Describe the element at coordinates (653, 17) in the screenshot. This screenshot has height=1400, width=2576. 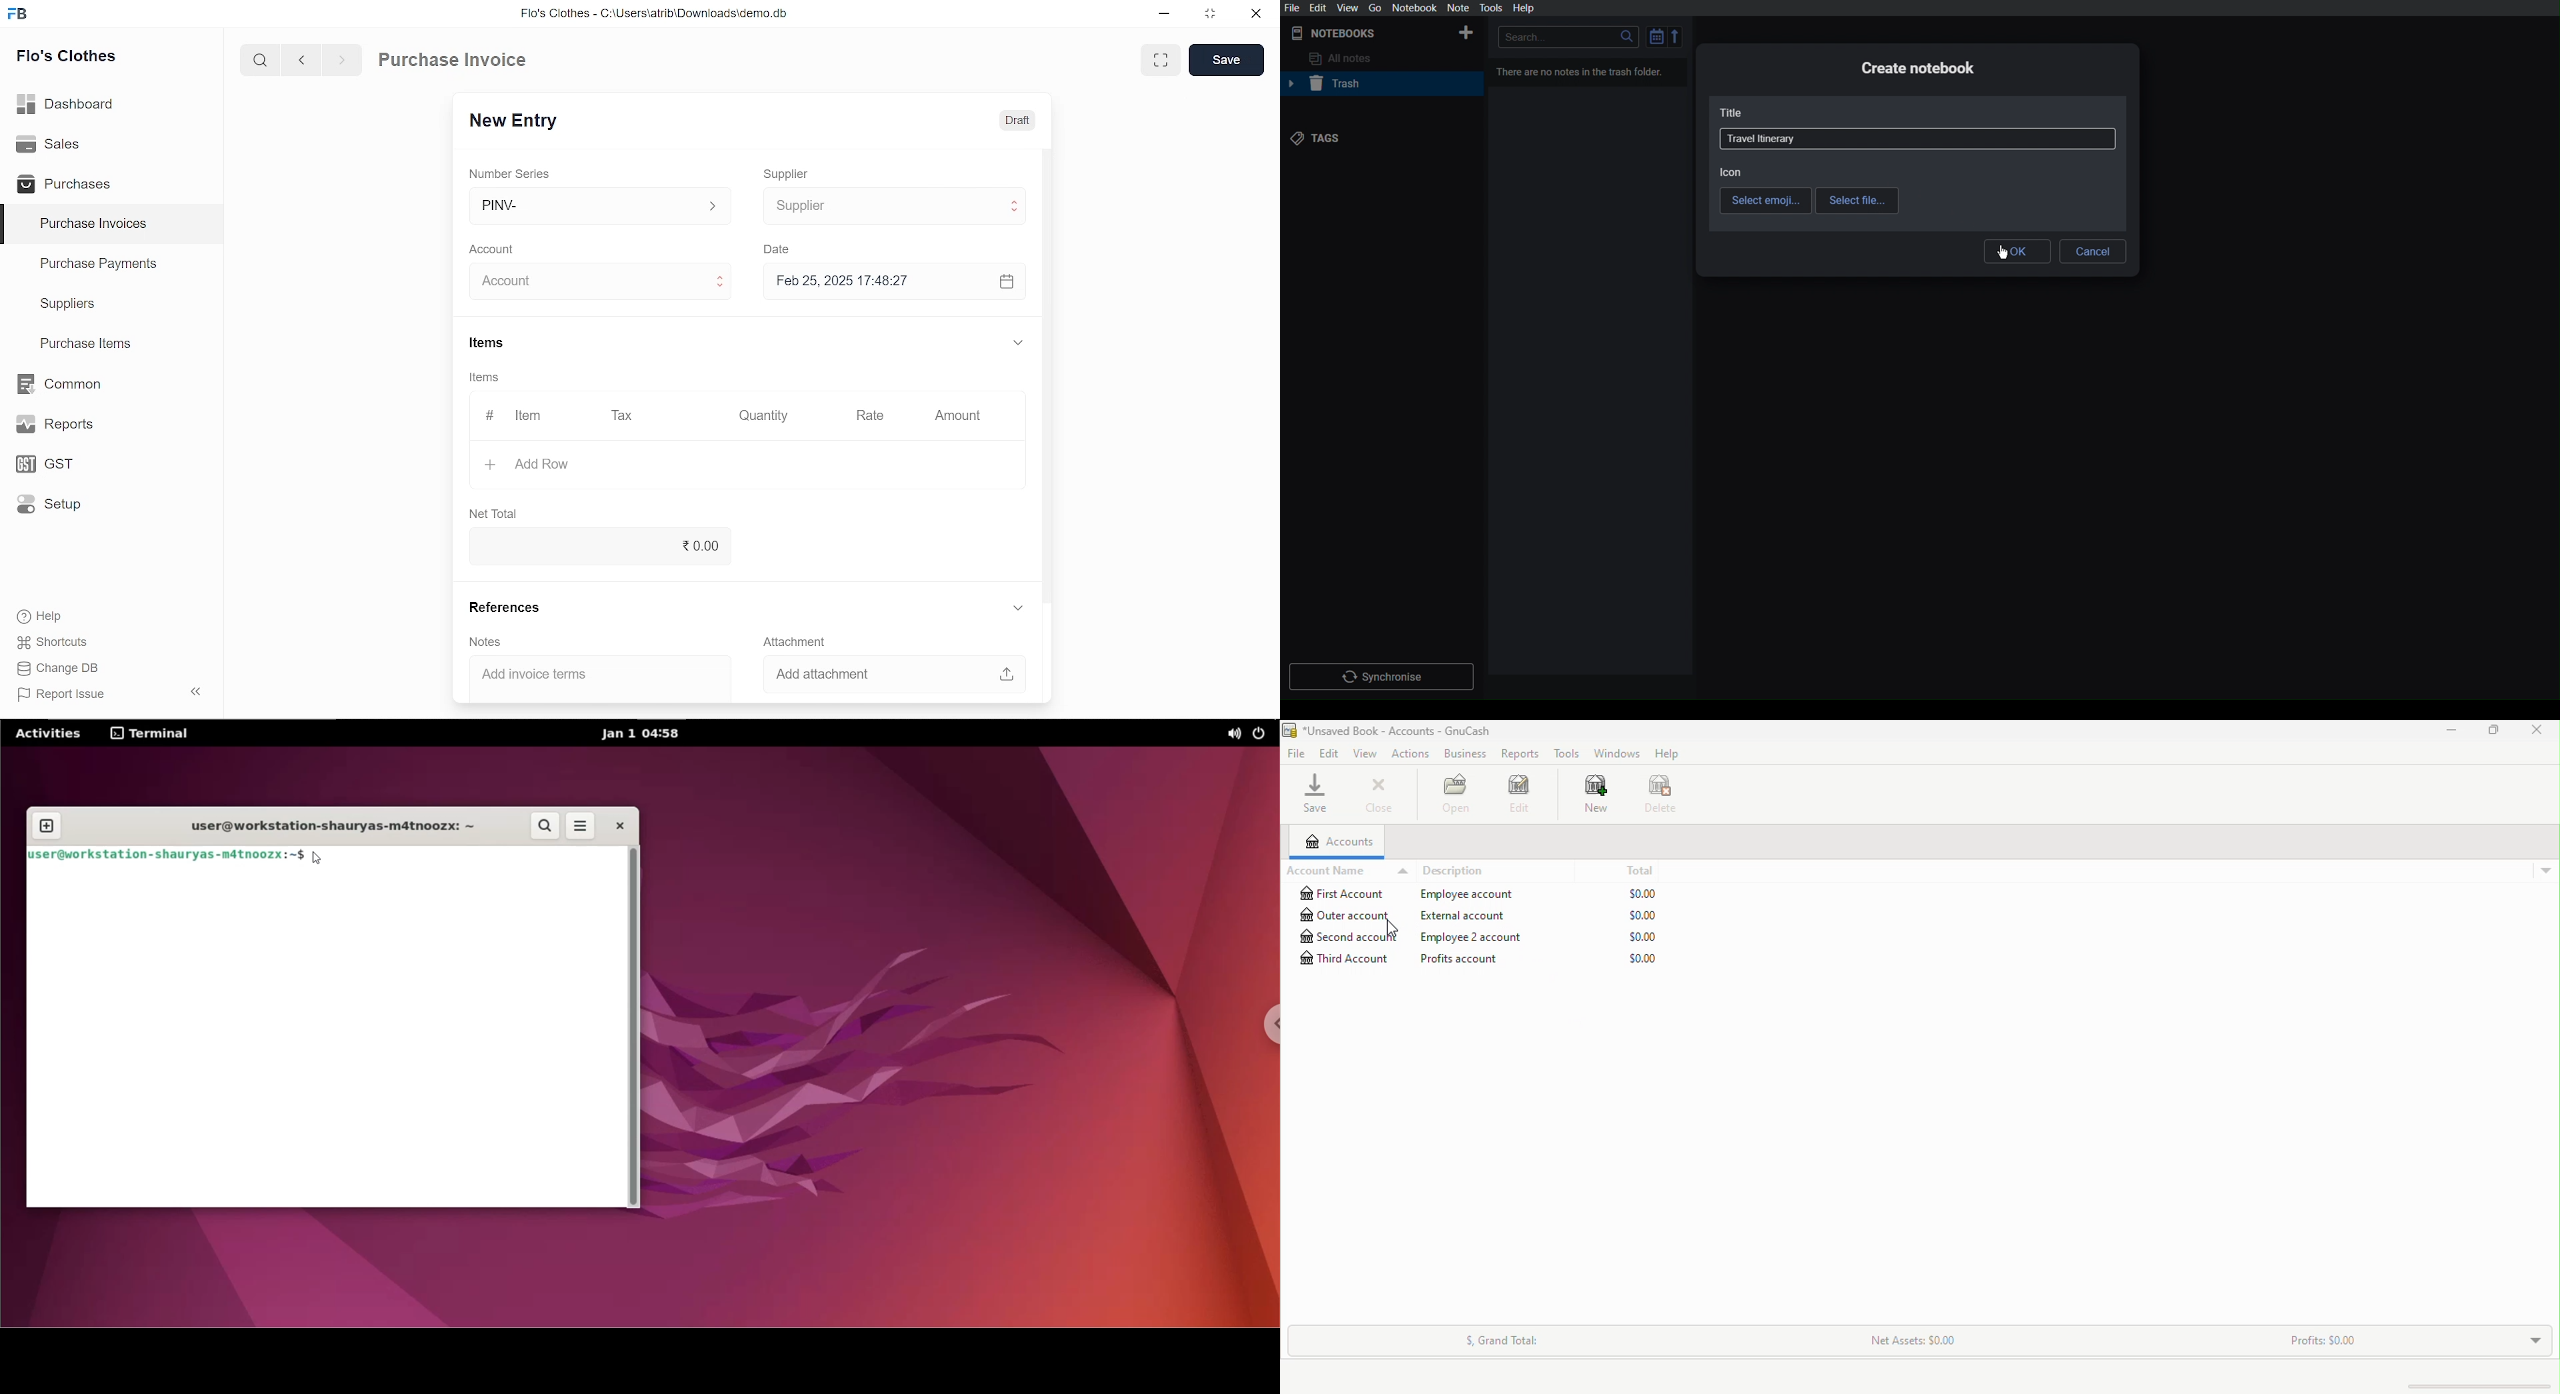
I see `Flo's Clothes - C:\Users\alrib\Downioads'cemo.db.` at that location.